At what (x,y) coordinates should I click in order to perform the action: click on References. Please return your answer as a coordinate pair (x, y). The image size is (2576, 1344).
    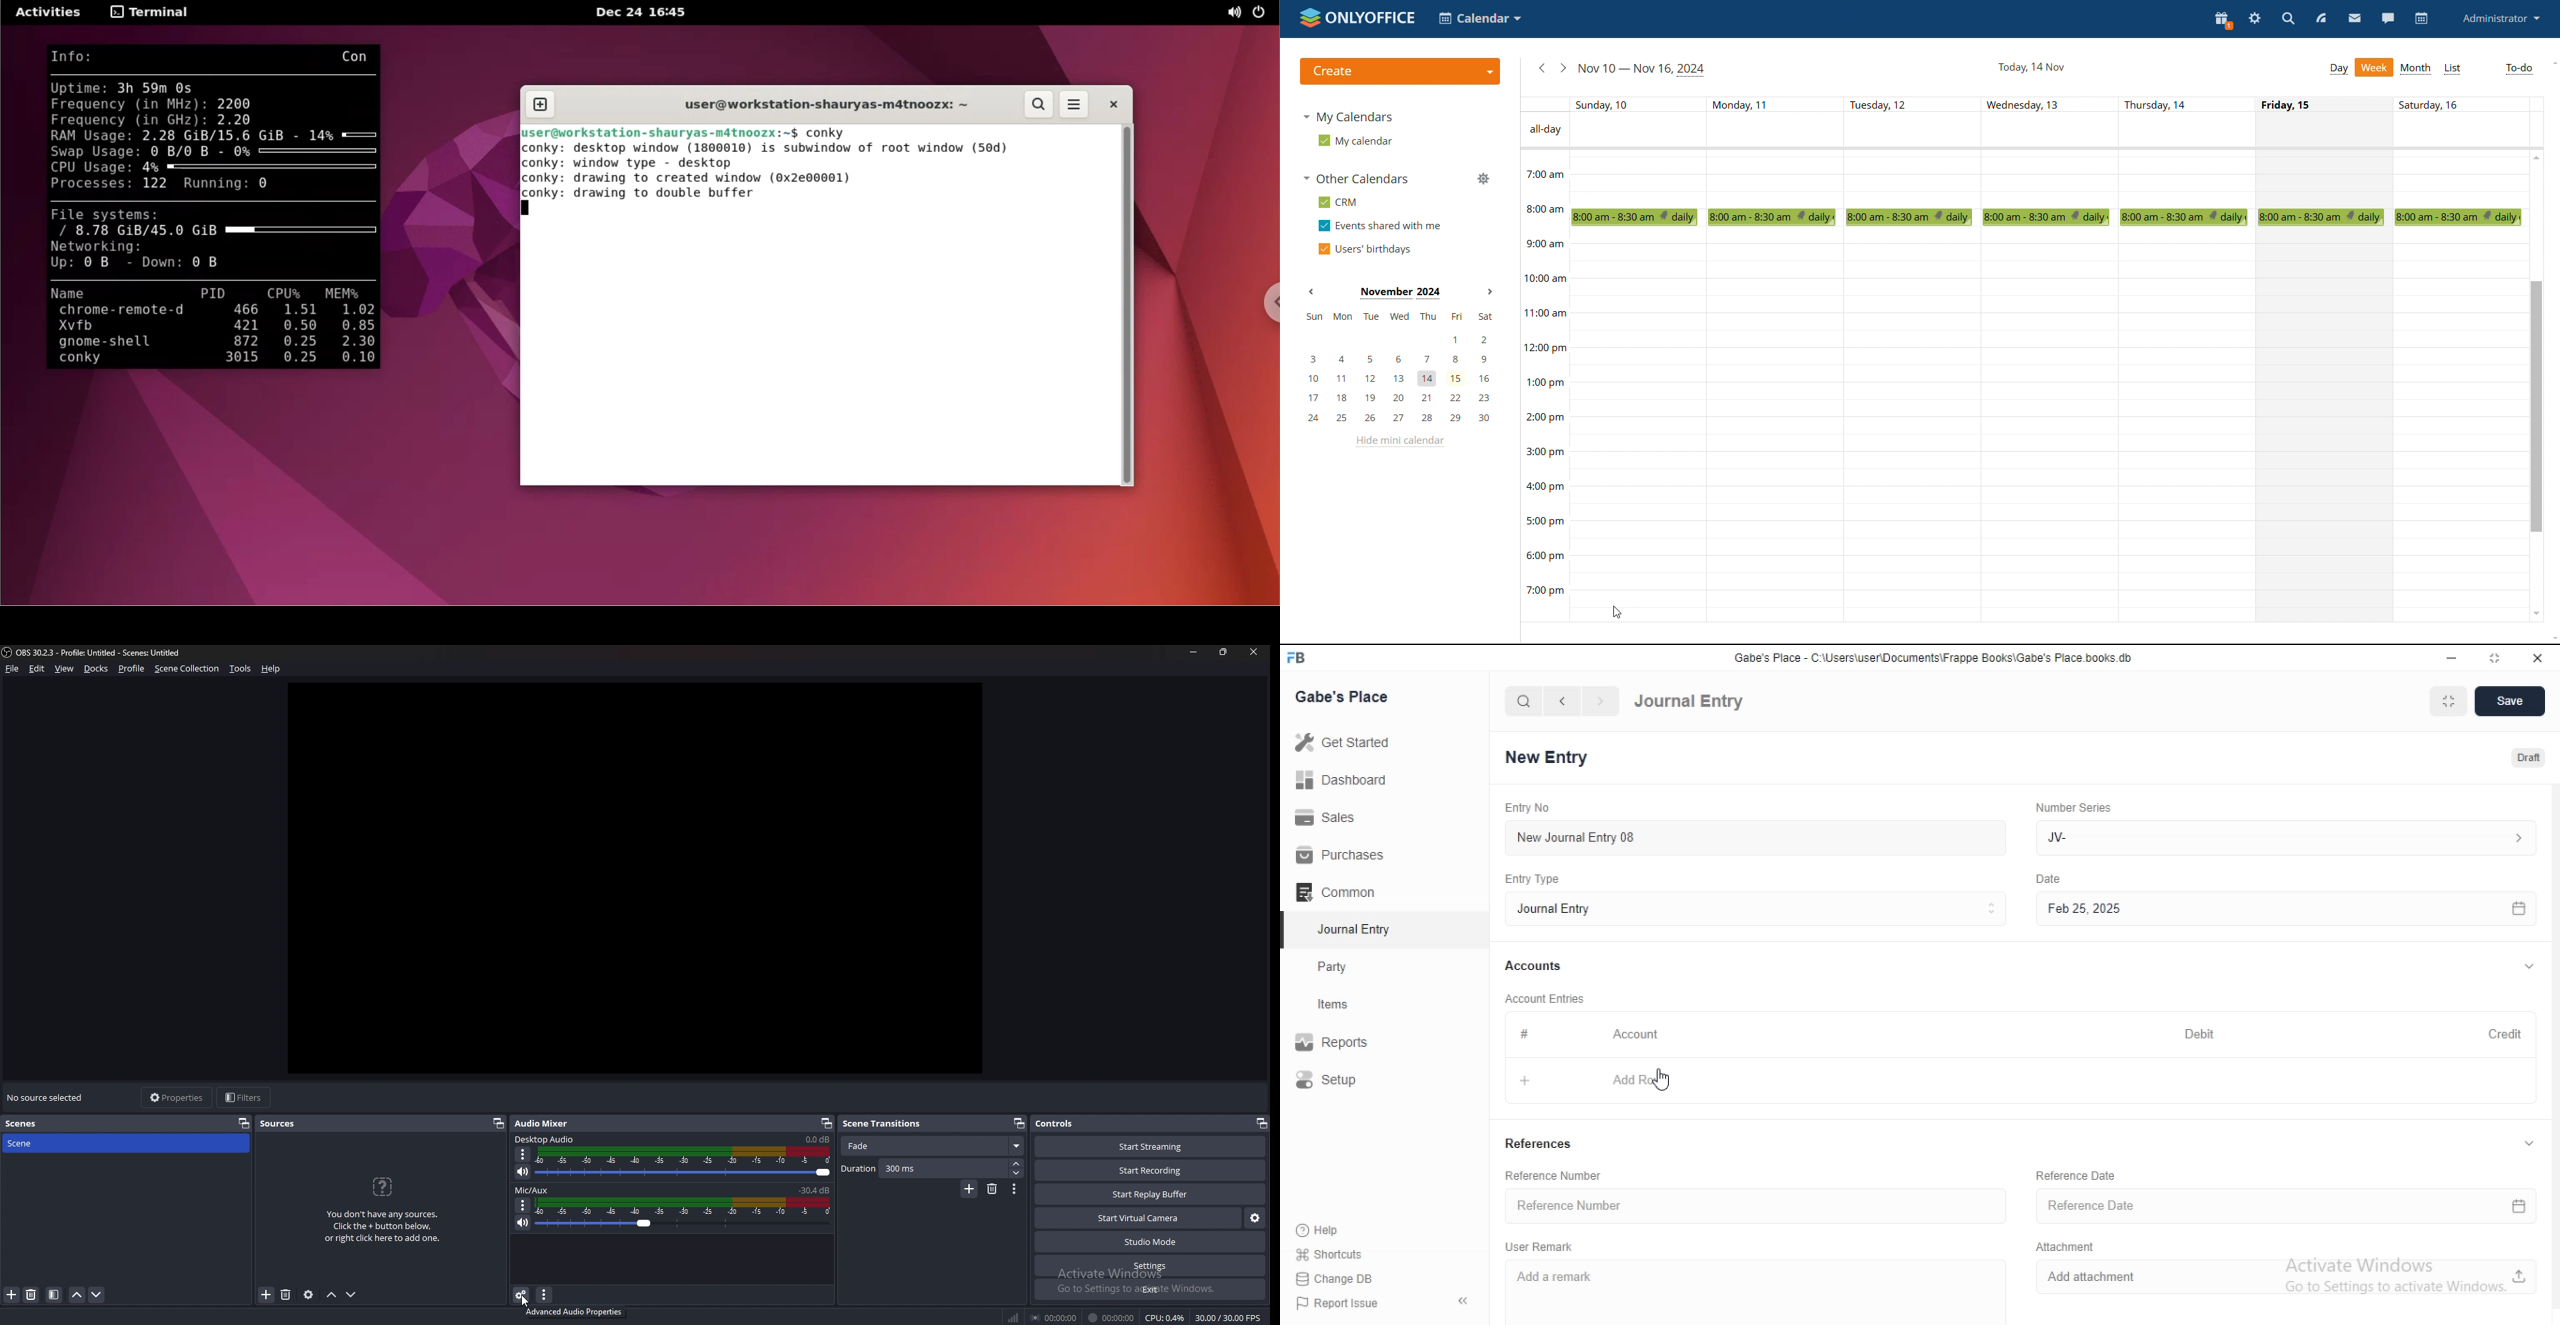
    Looking at the image, I should click on (1539, 1143).